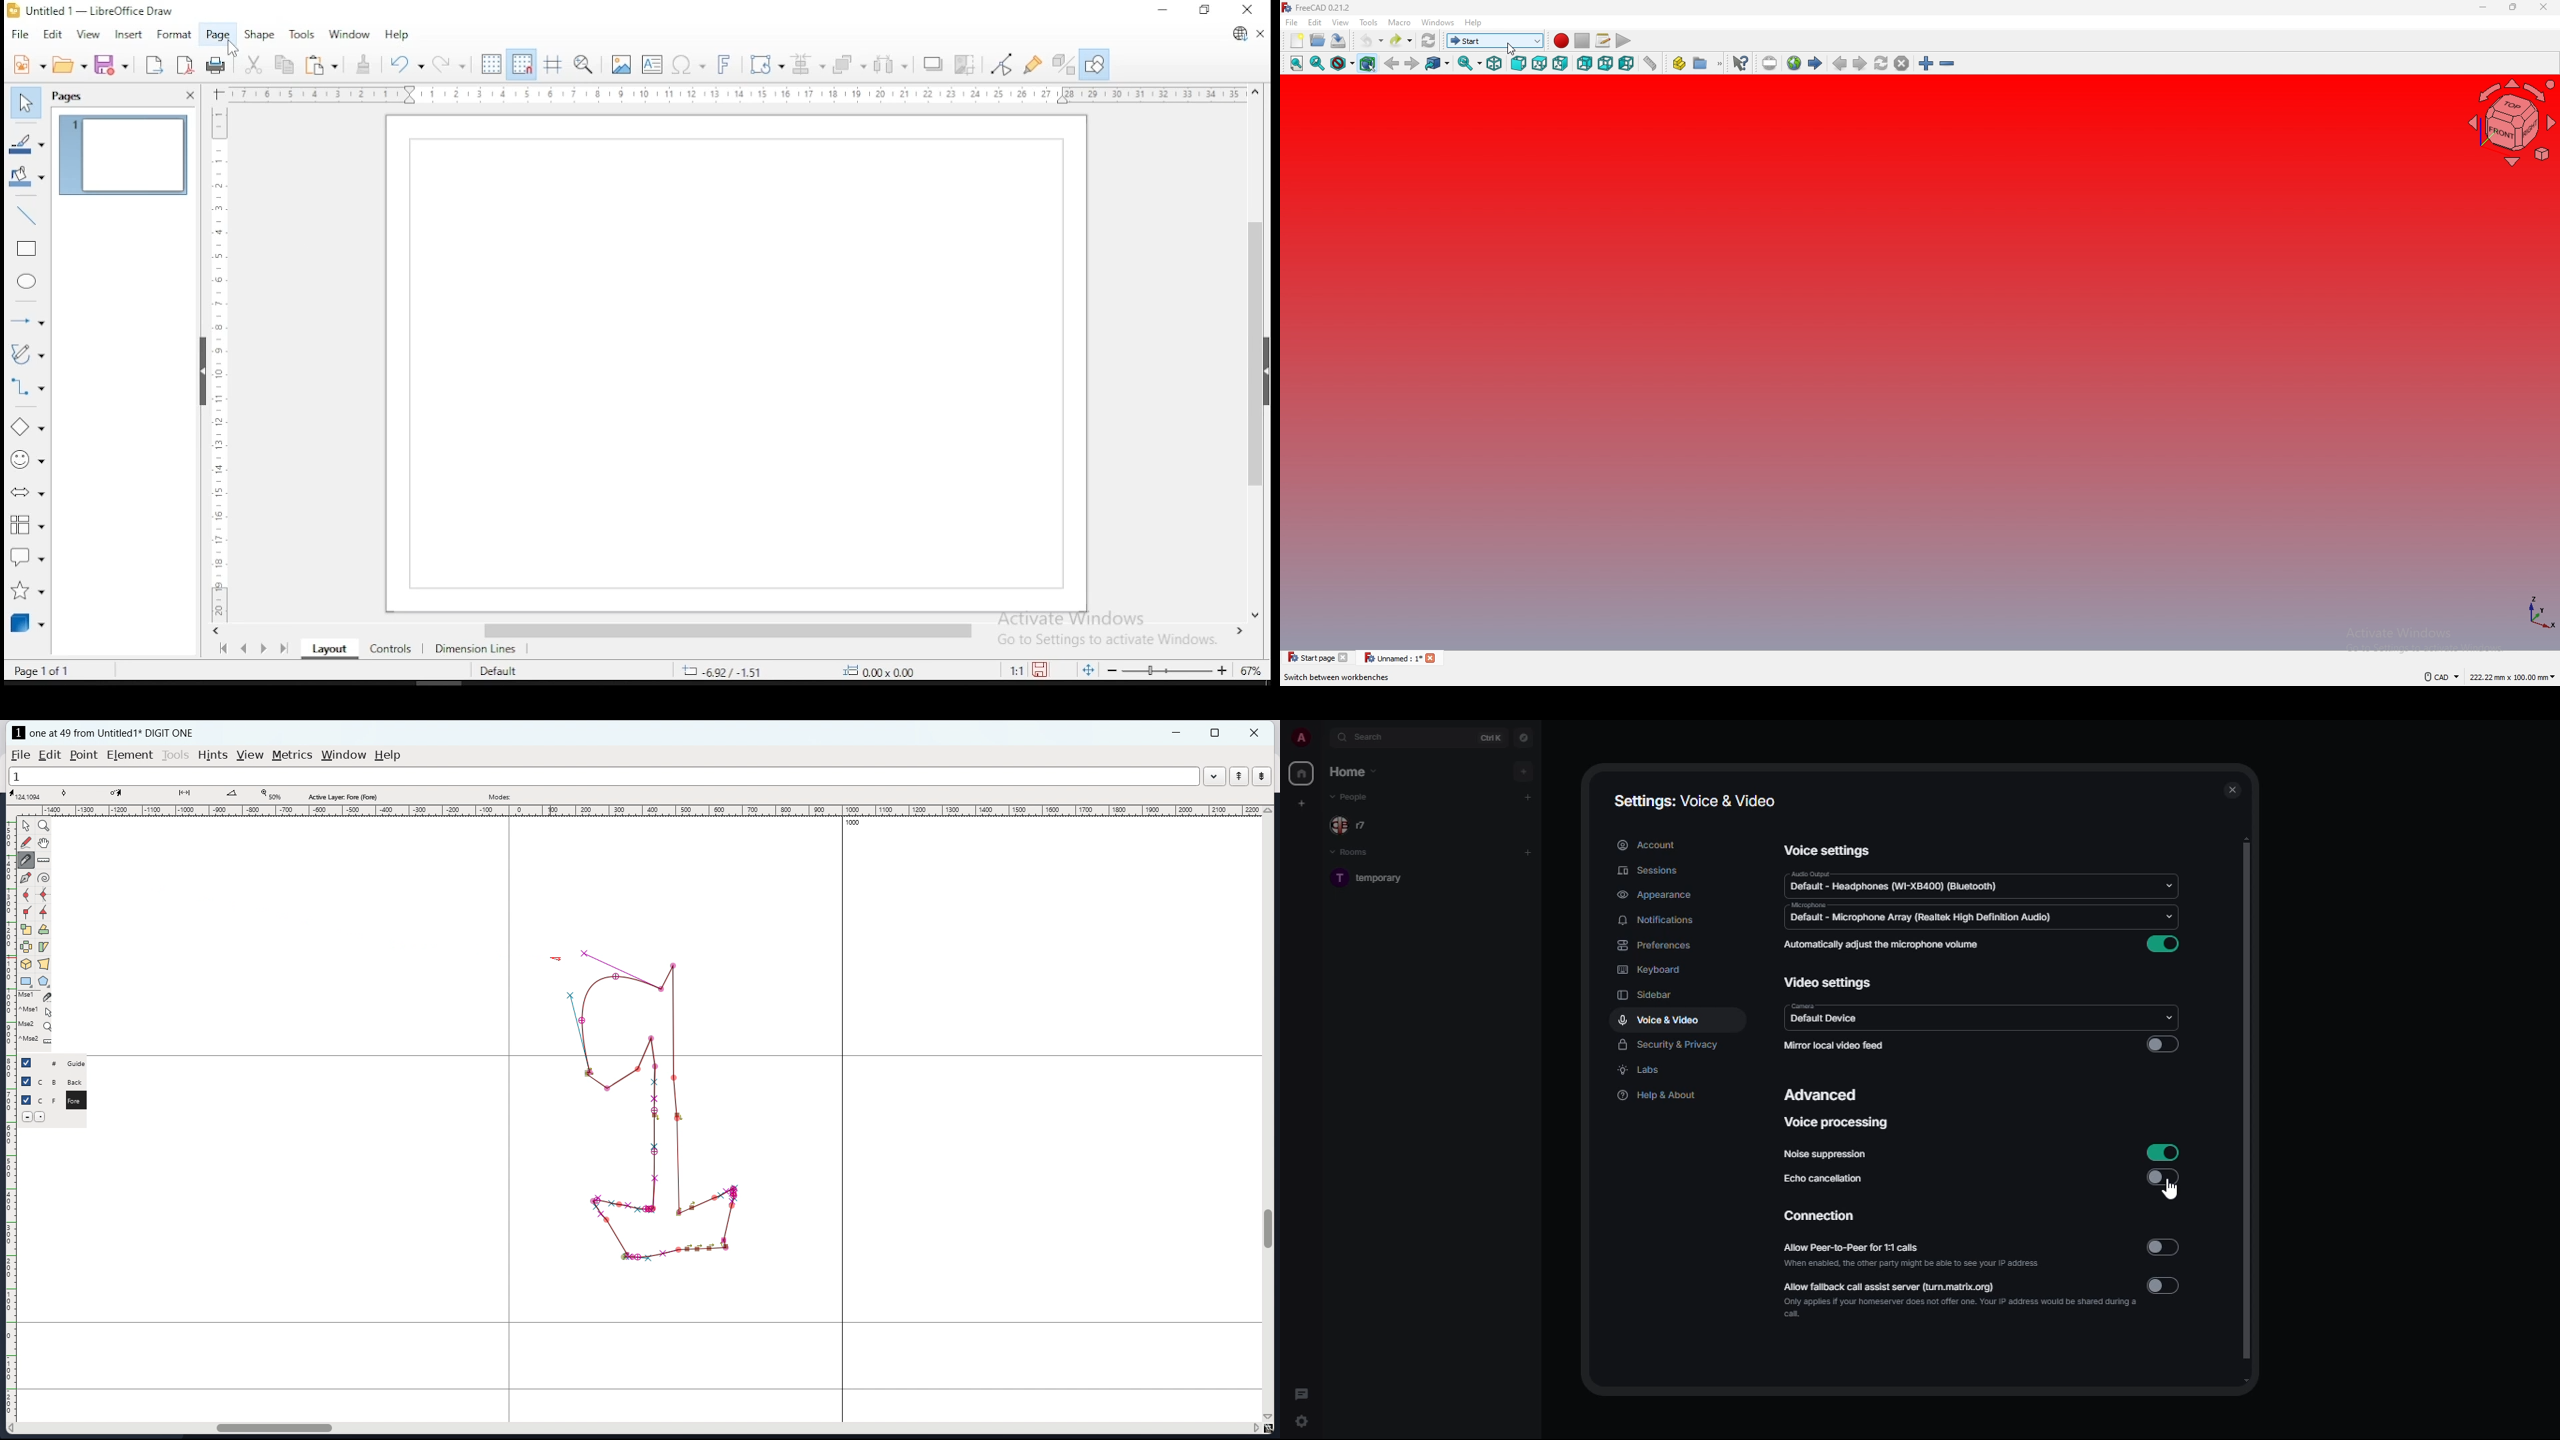  What do you see at coordinates (688, 66) in the screenshot?
I see `insert special characters` at bounding box center [688, 66].